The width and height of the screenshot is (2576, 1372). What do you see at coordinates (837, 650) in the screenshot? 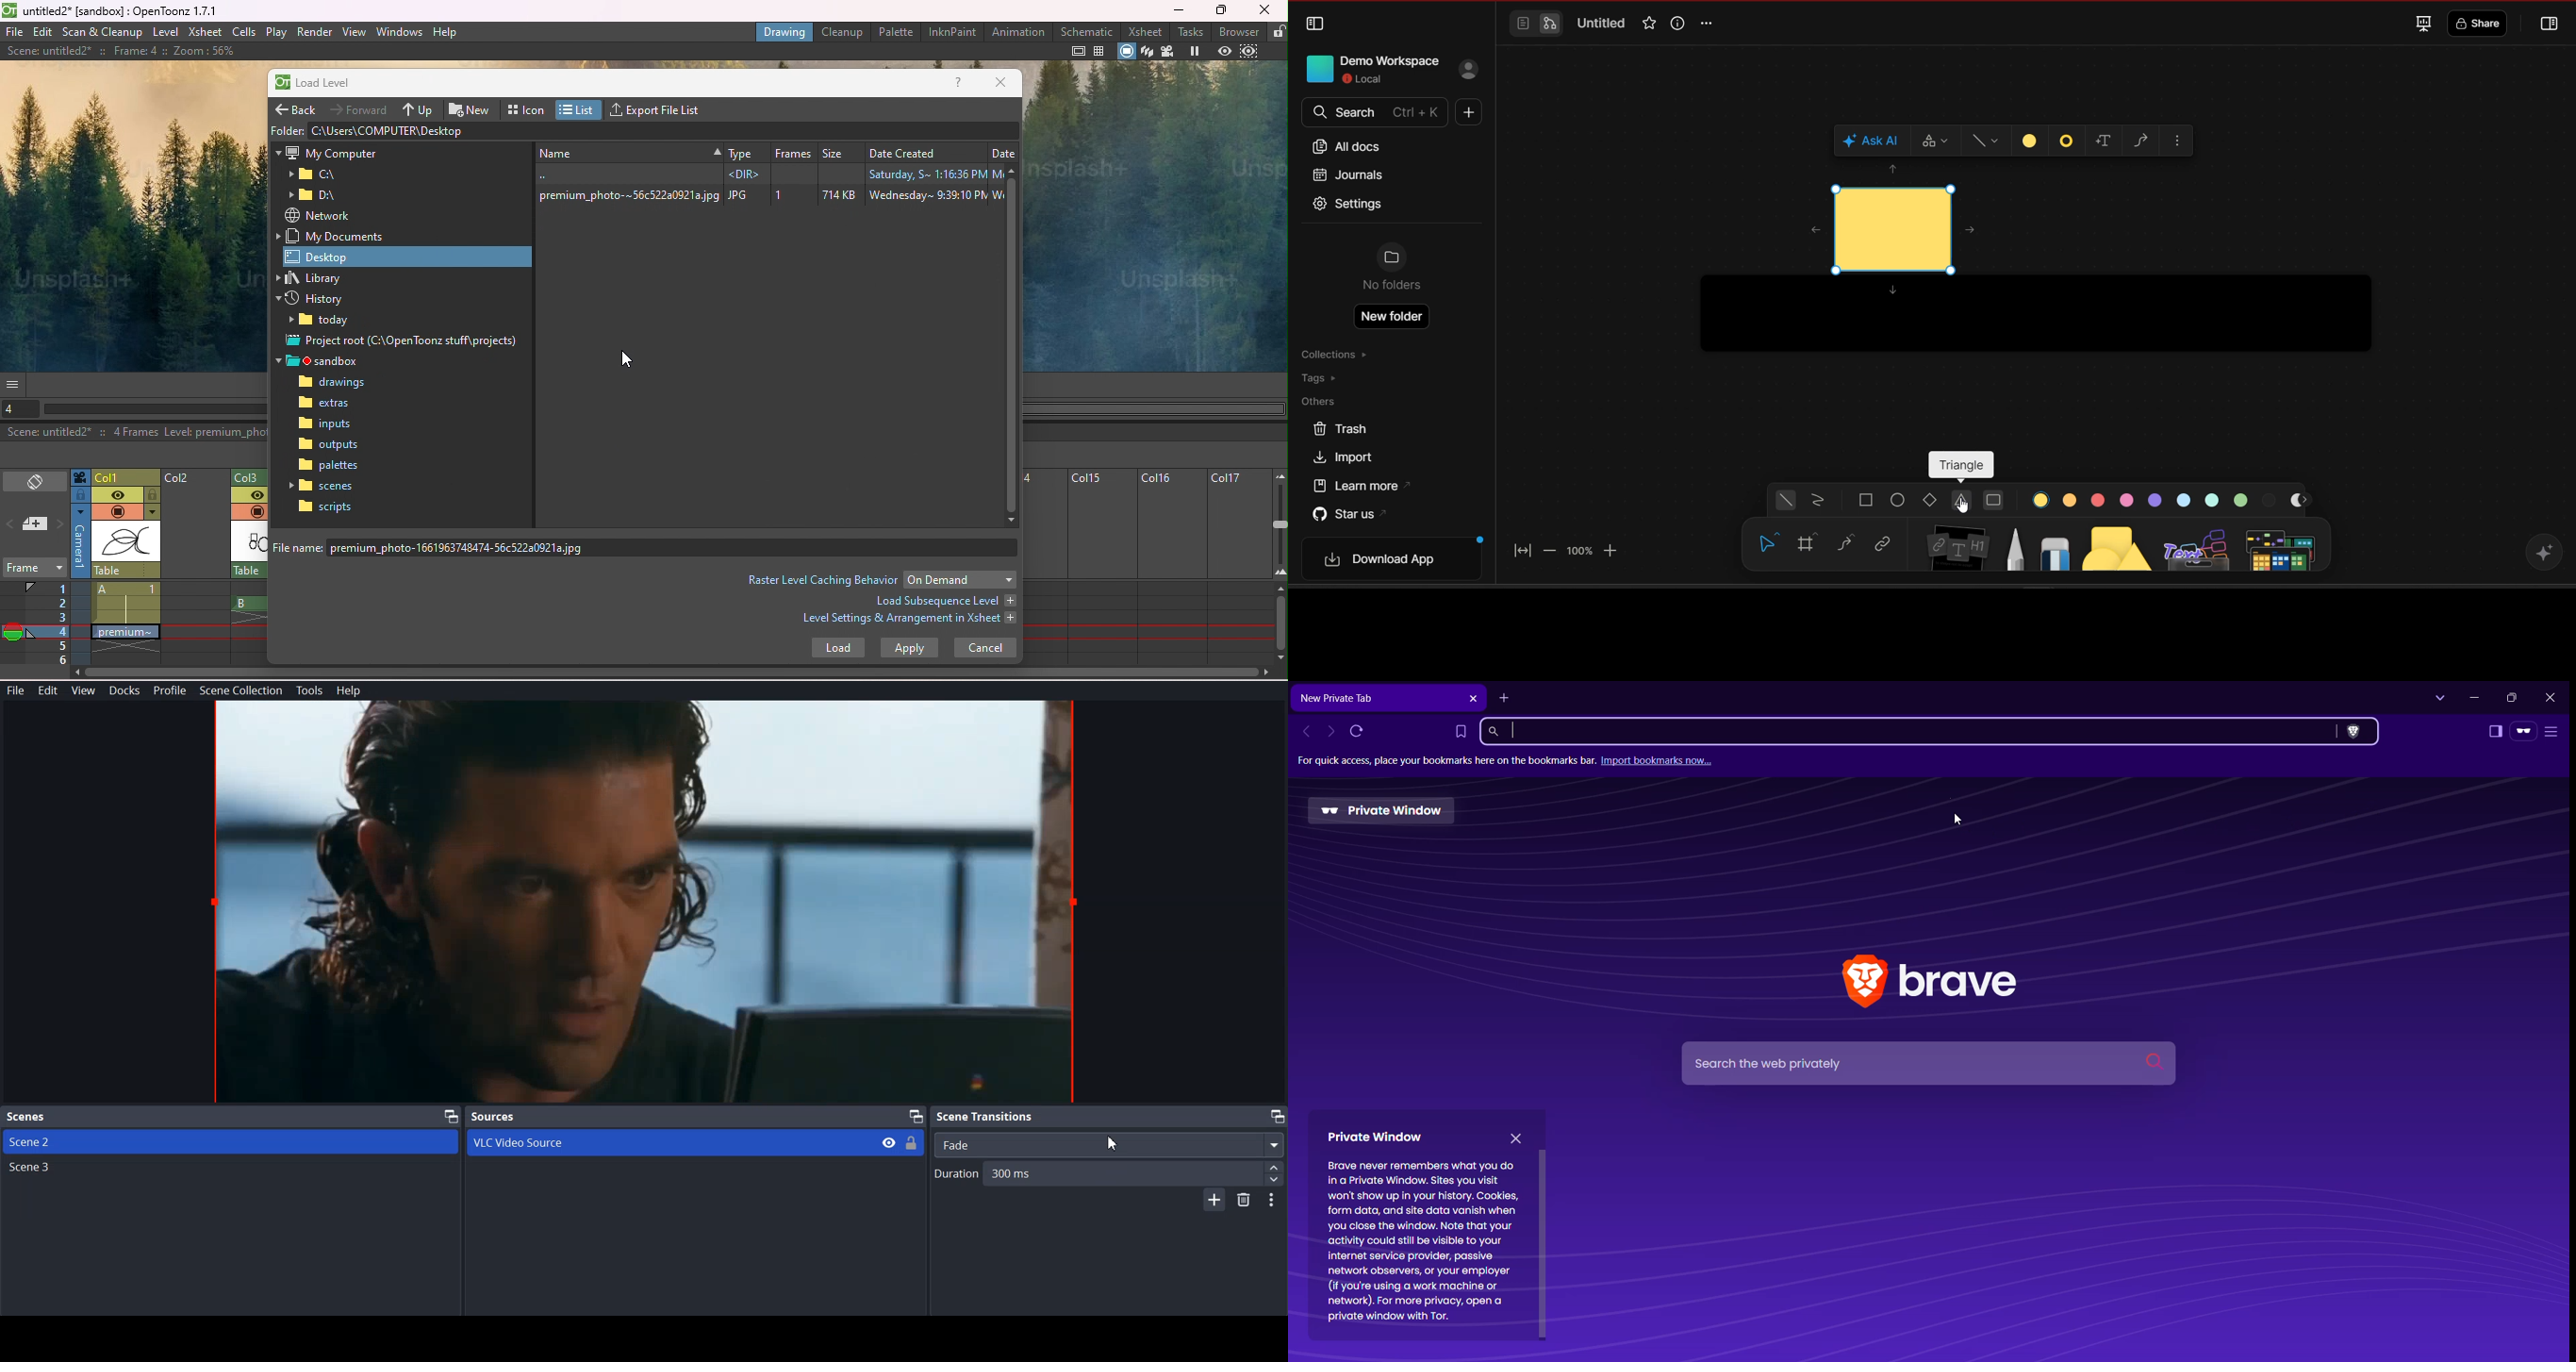
I see `Load` at bounding box center [837, 650].